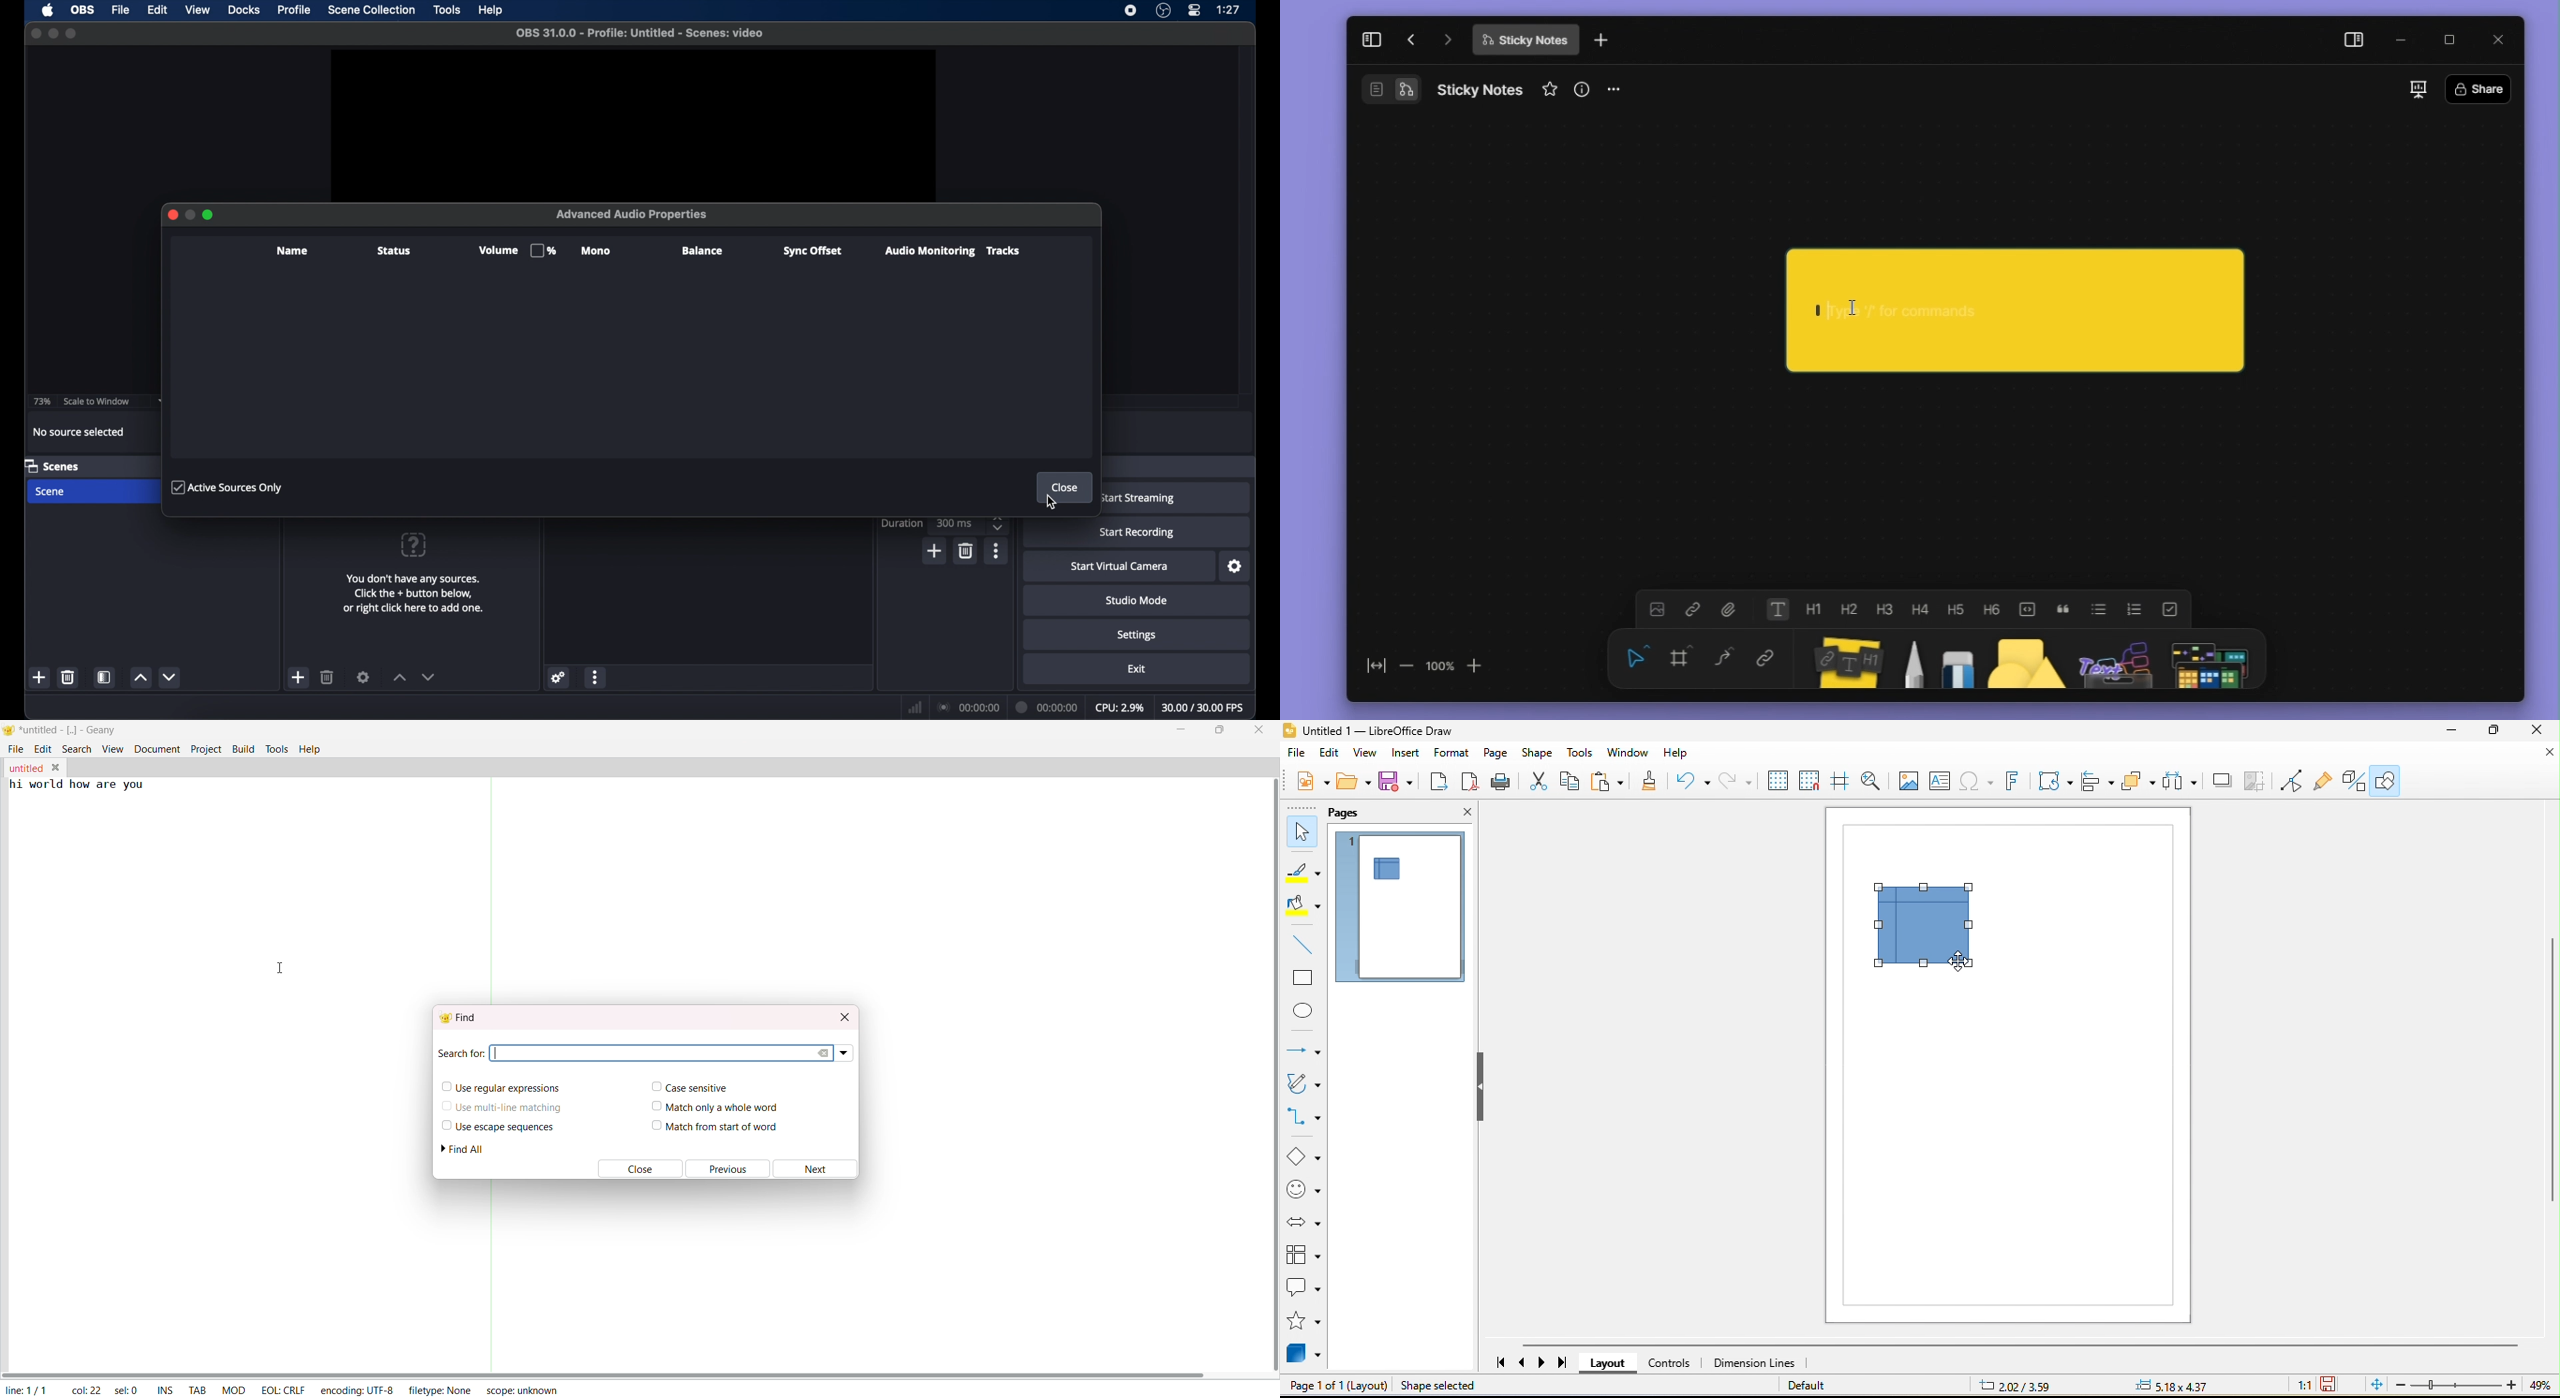 The image size is (2576, 1400). What do you see at coordinates (364, 677) in the screenshot?
I see `settings` at bounding box center [364, 677].